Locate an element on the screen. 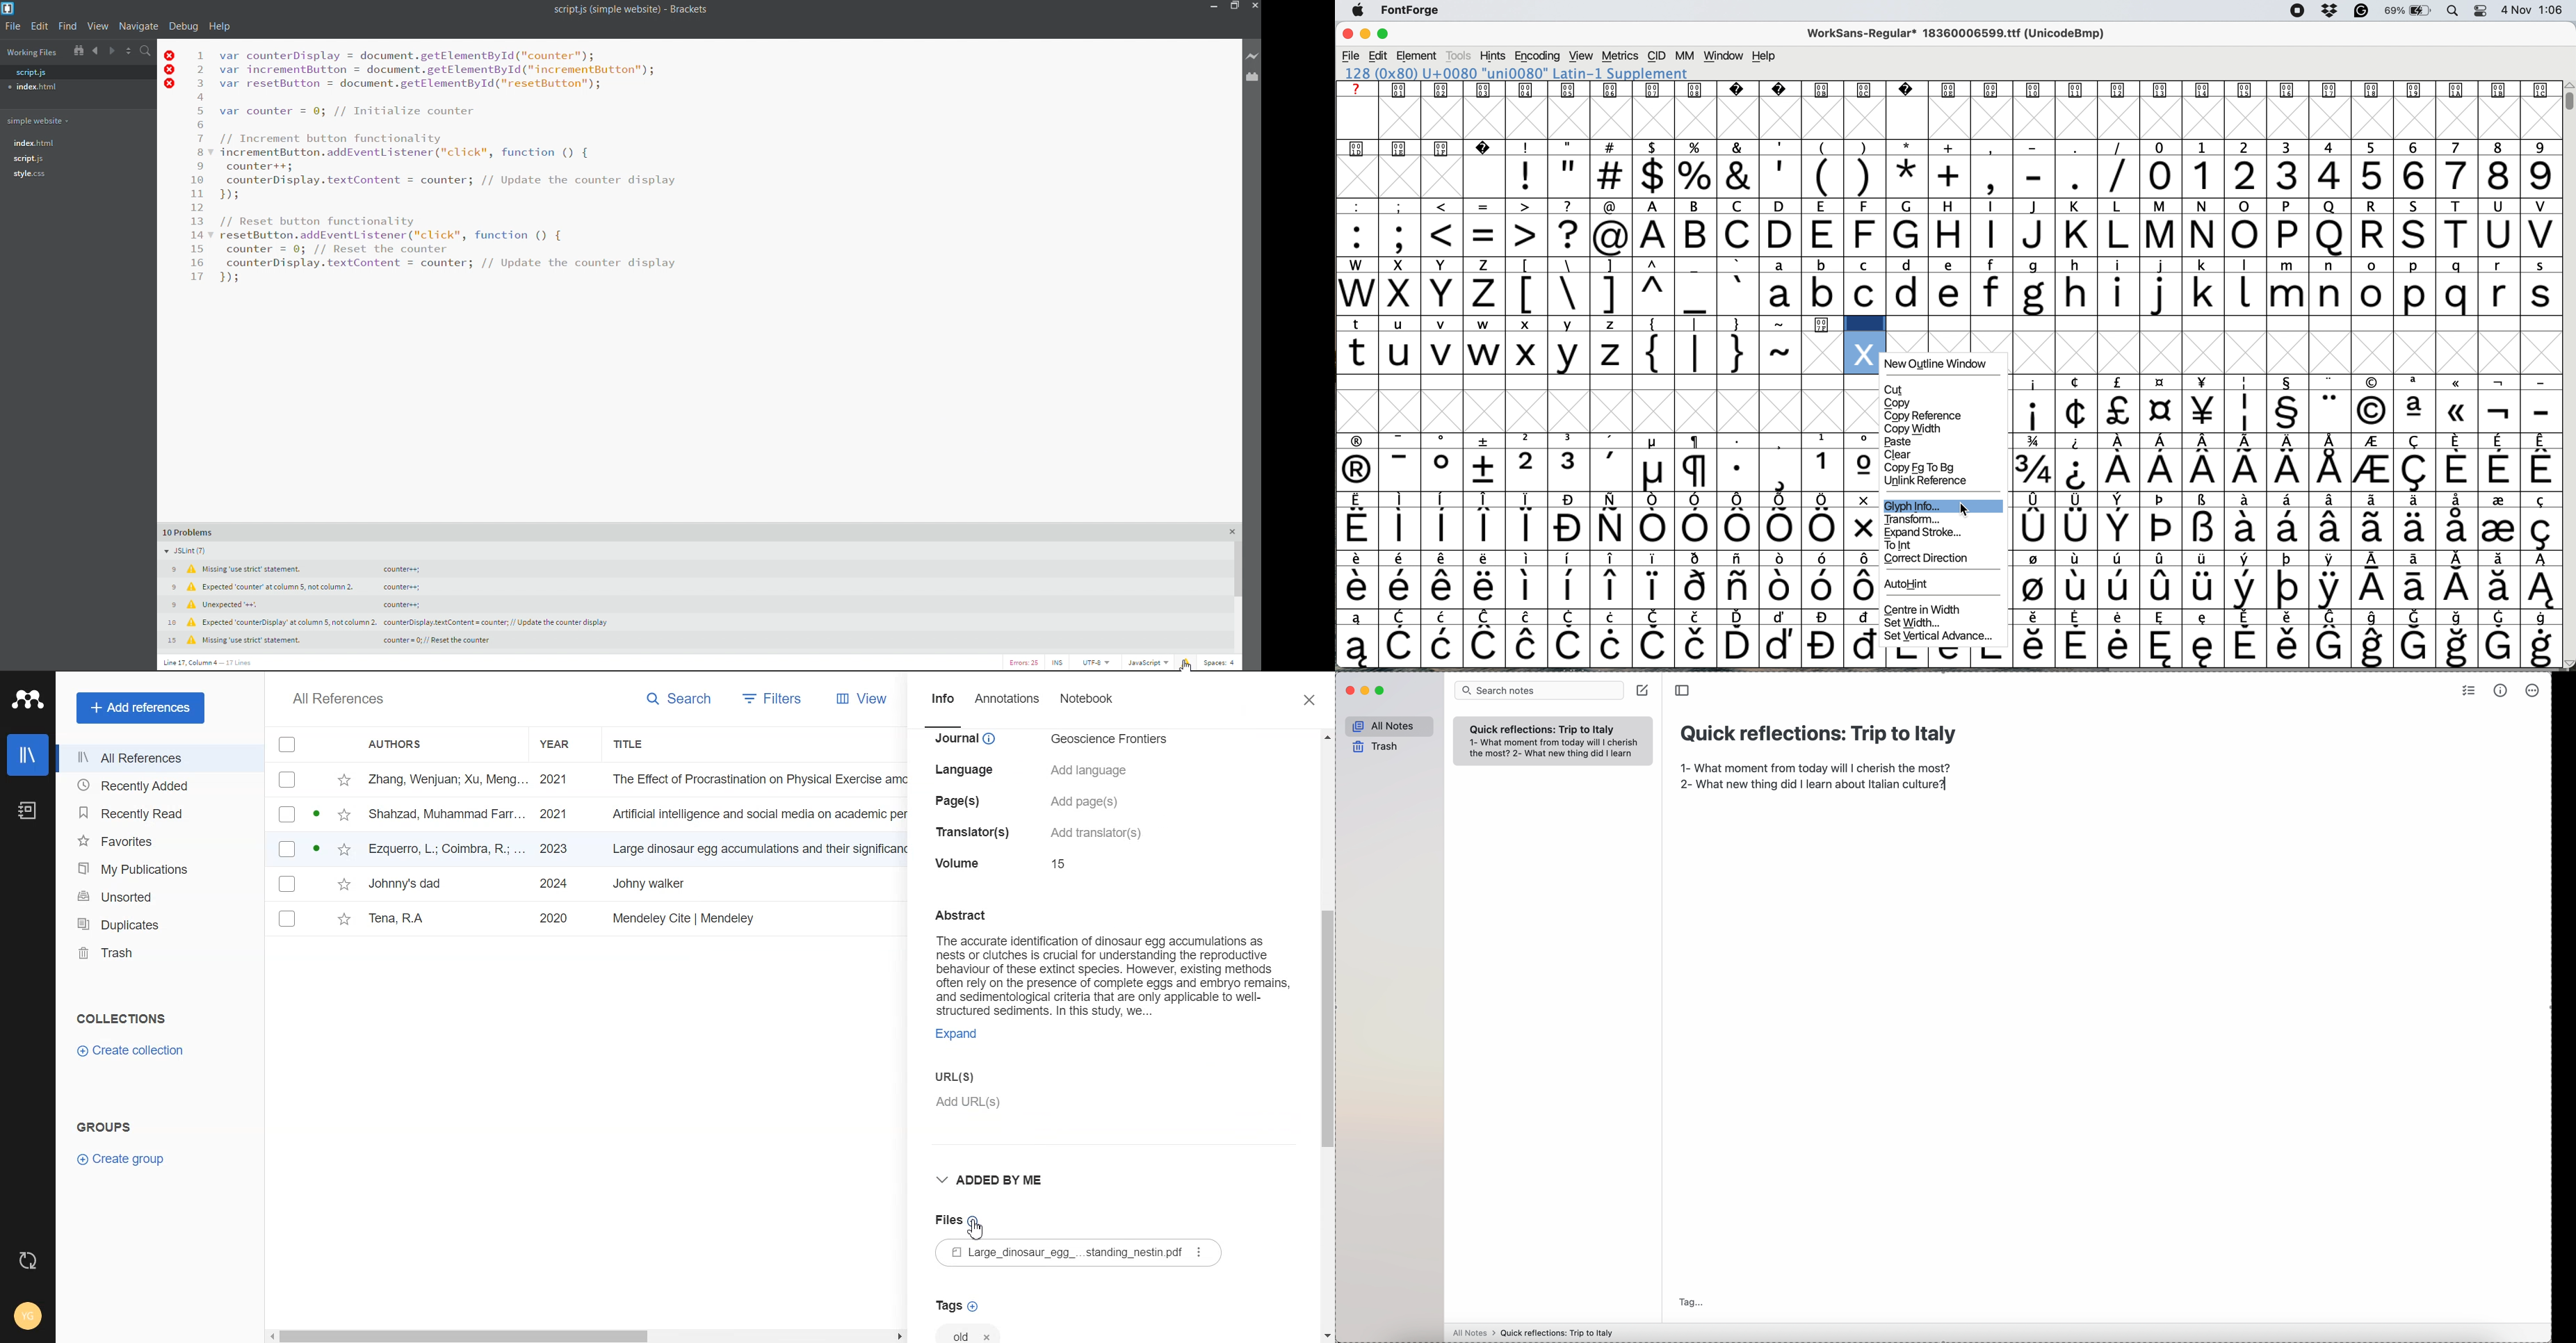  navigate is located at coordinates (141, 27).